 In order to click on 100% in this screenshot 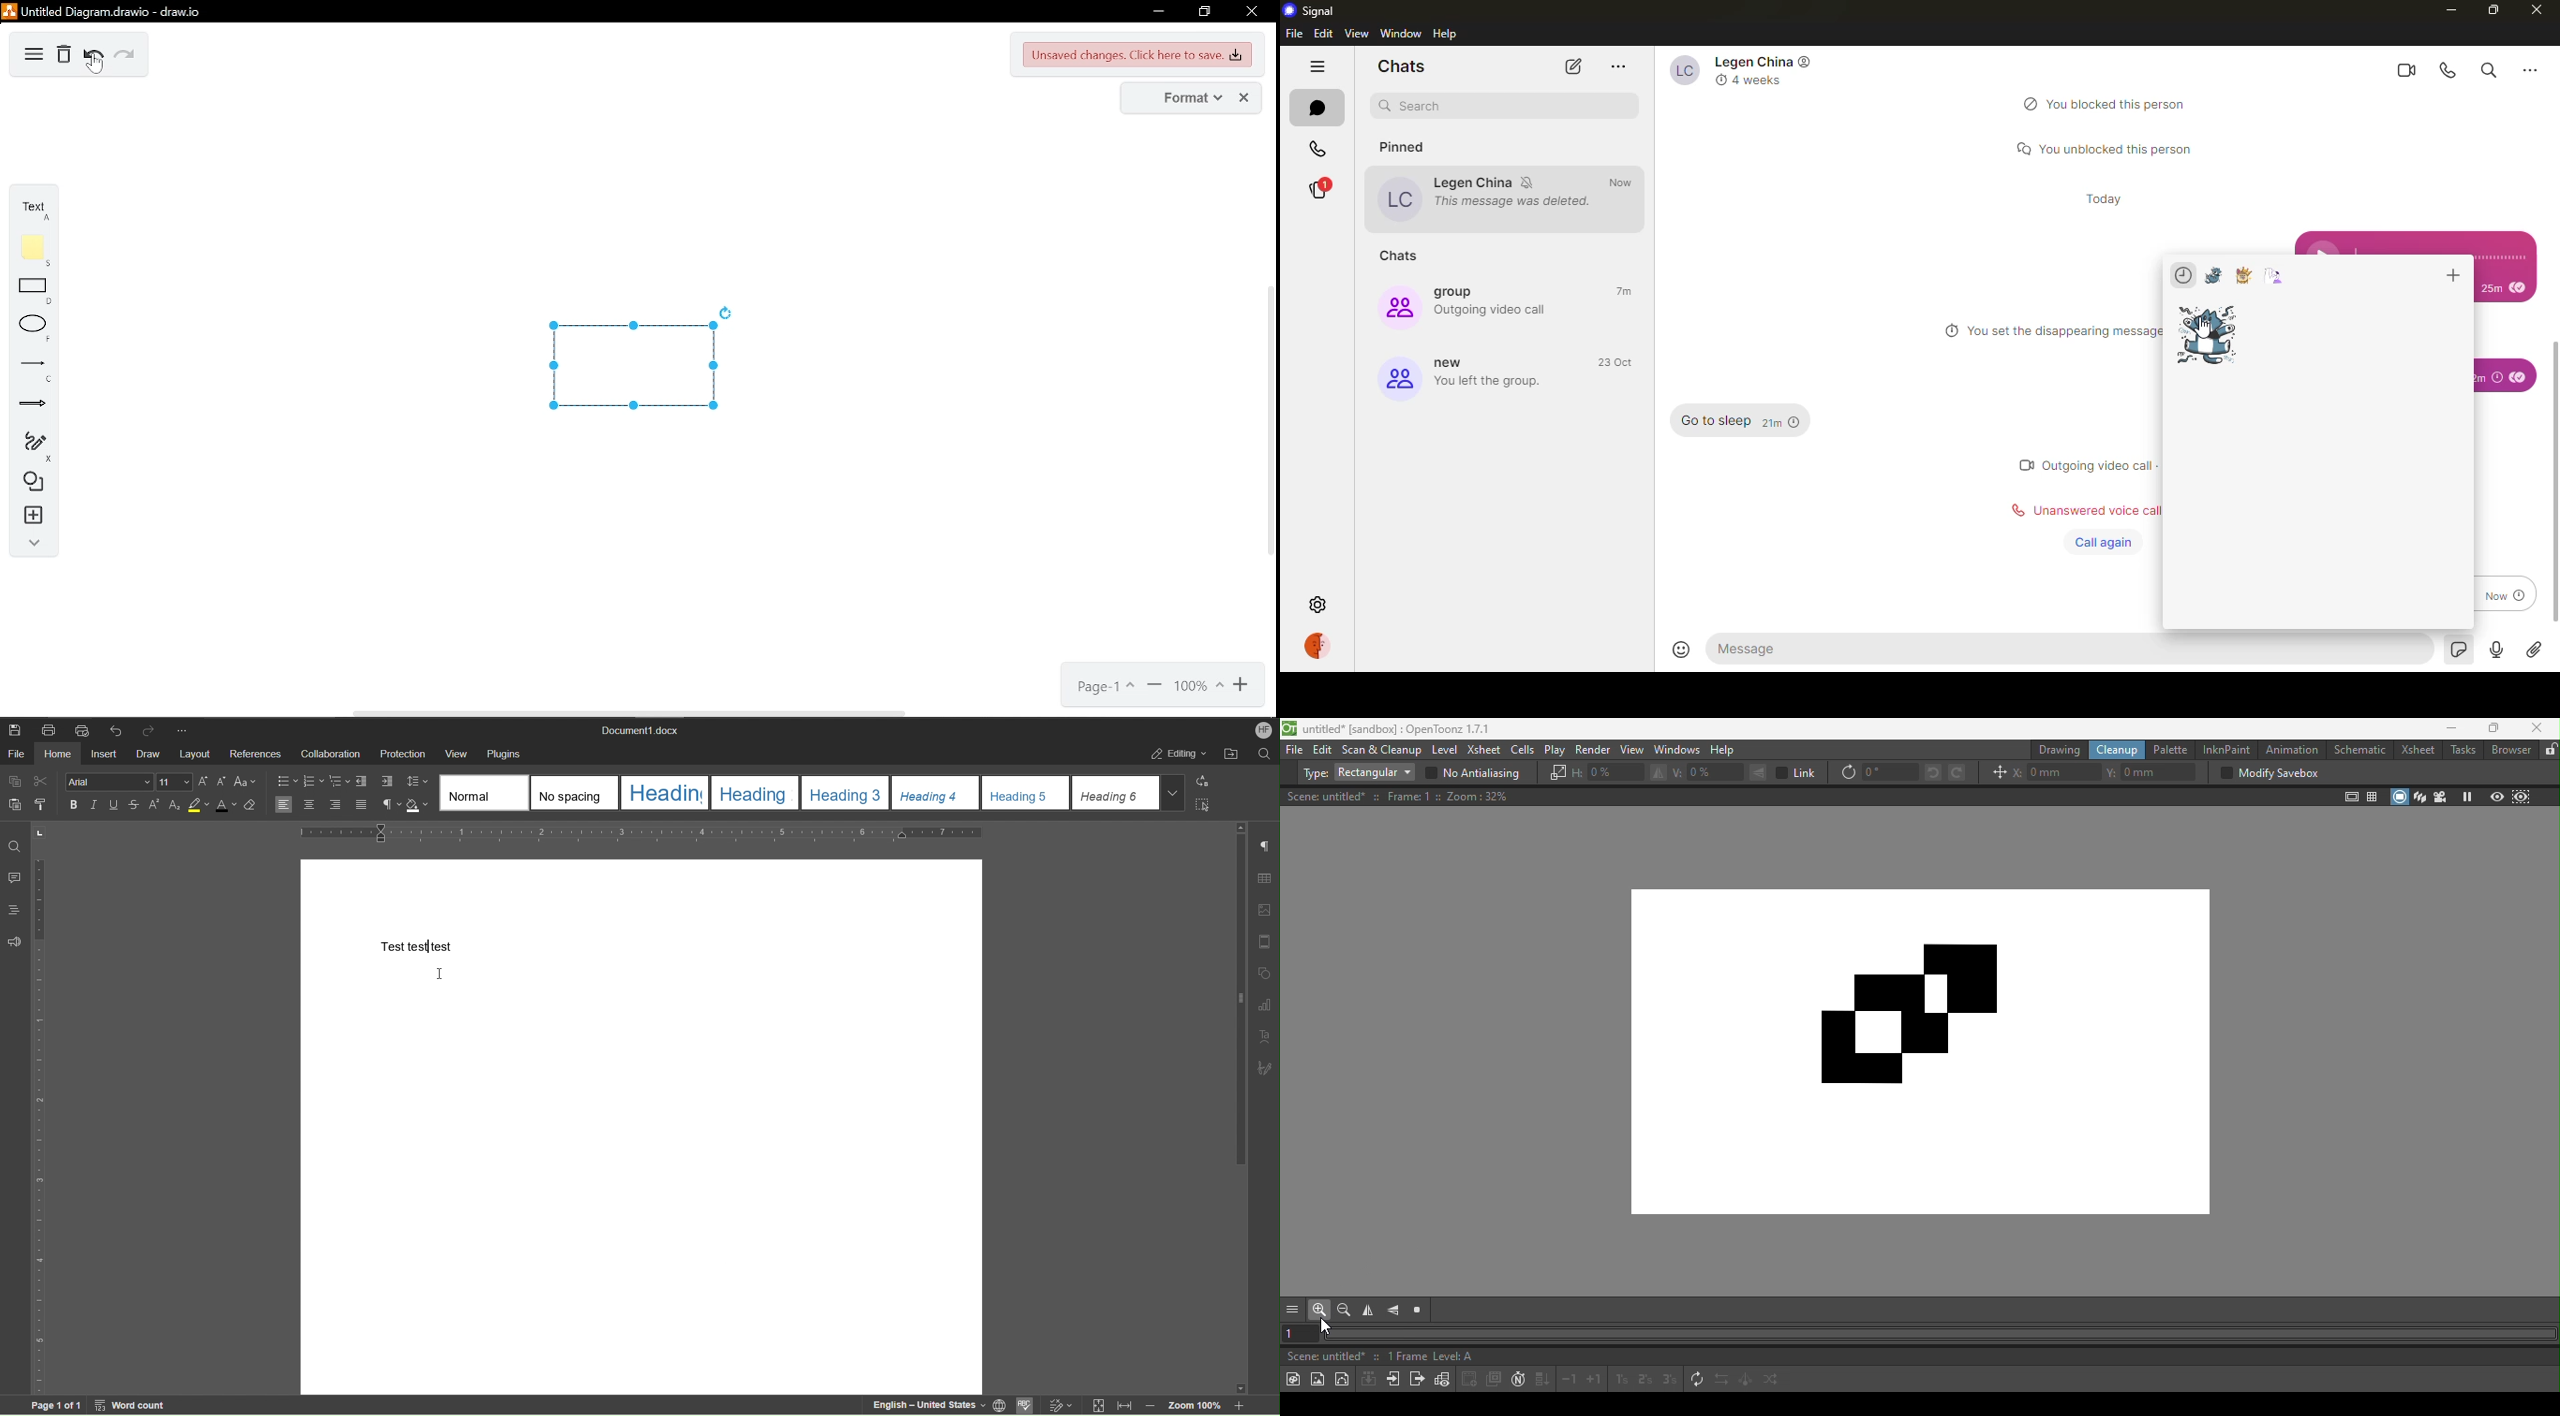, I will do `click(1203, 687)`.